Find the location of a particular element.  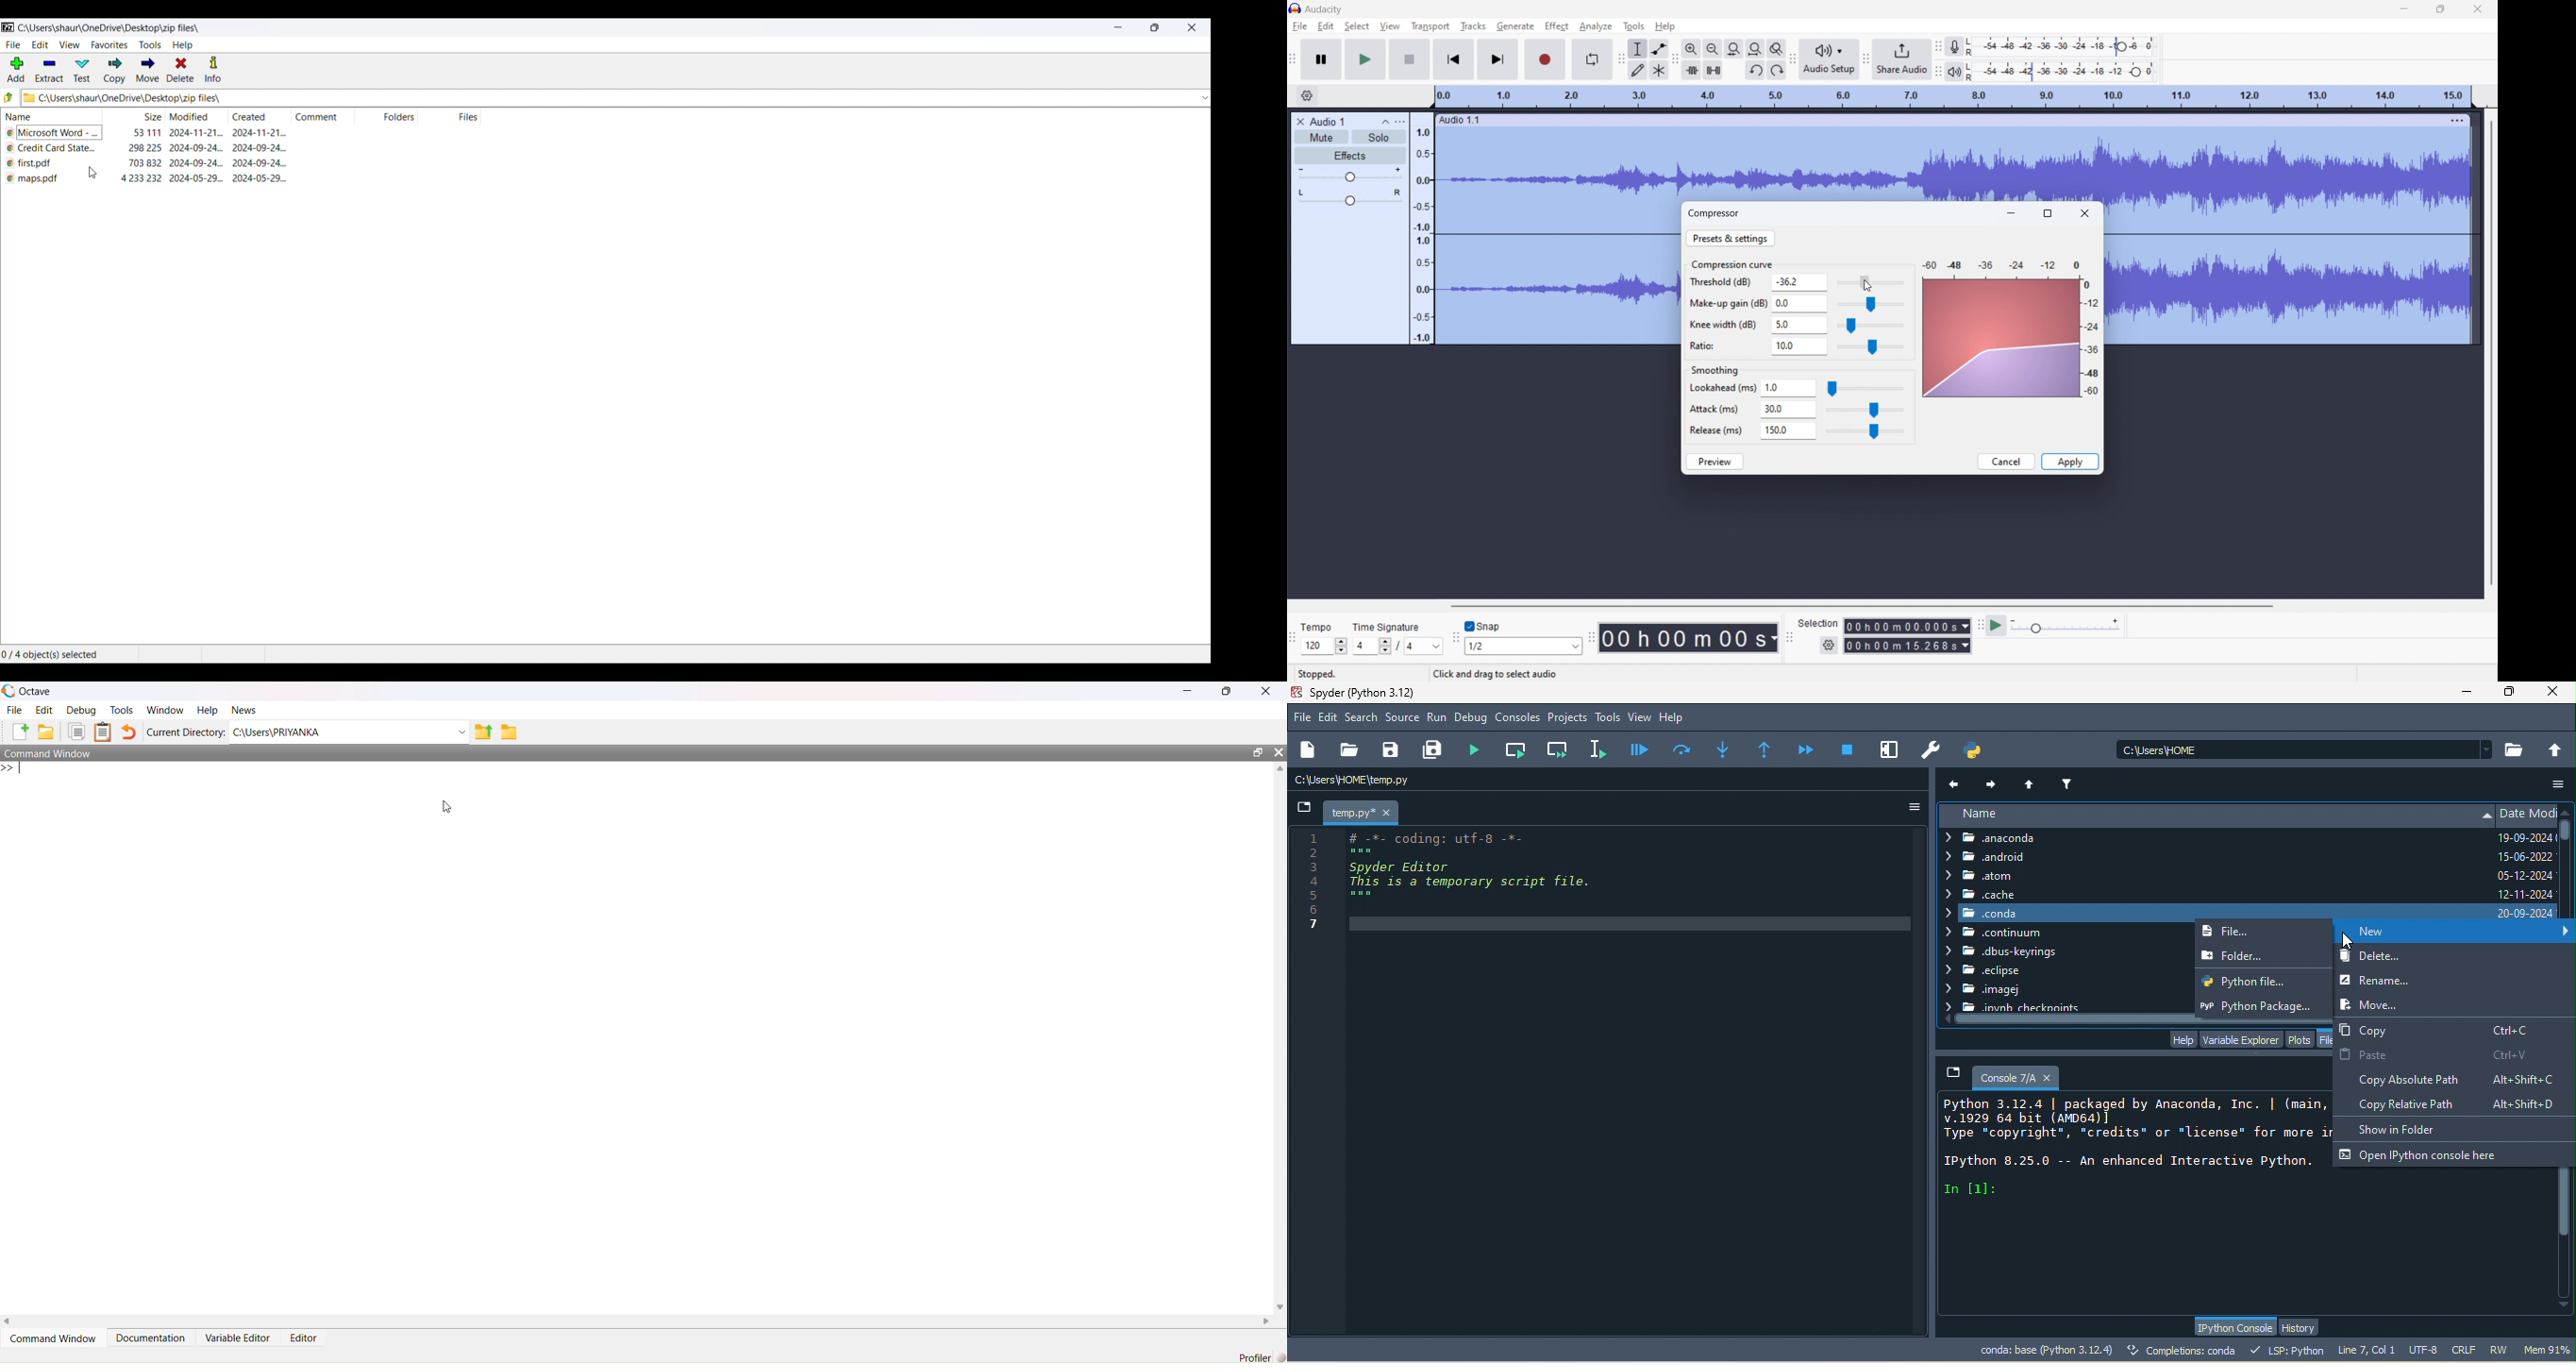

anaconda is located at coordinates (2005, 838).